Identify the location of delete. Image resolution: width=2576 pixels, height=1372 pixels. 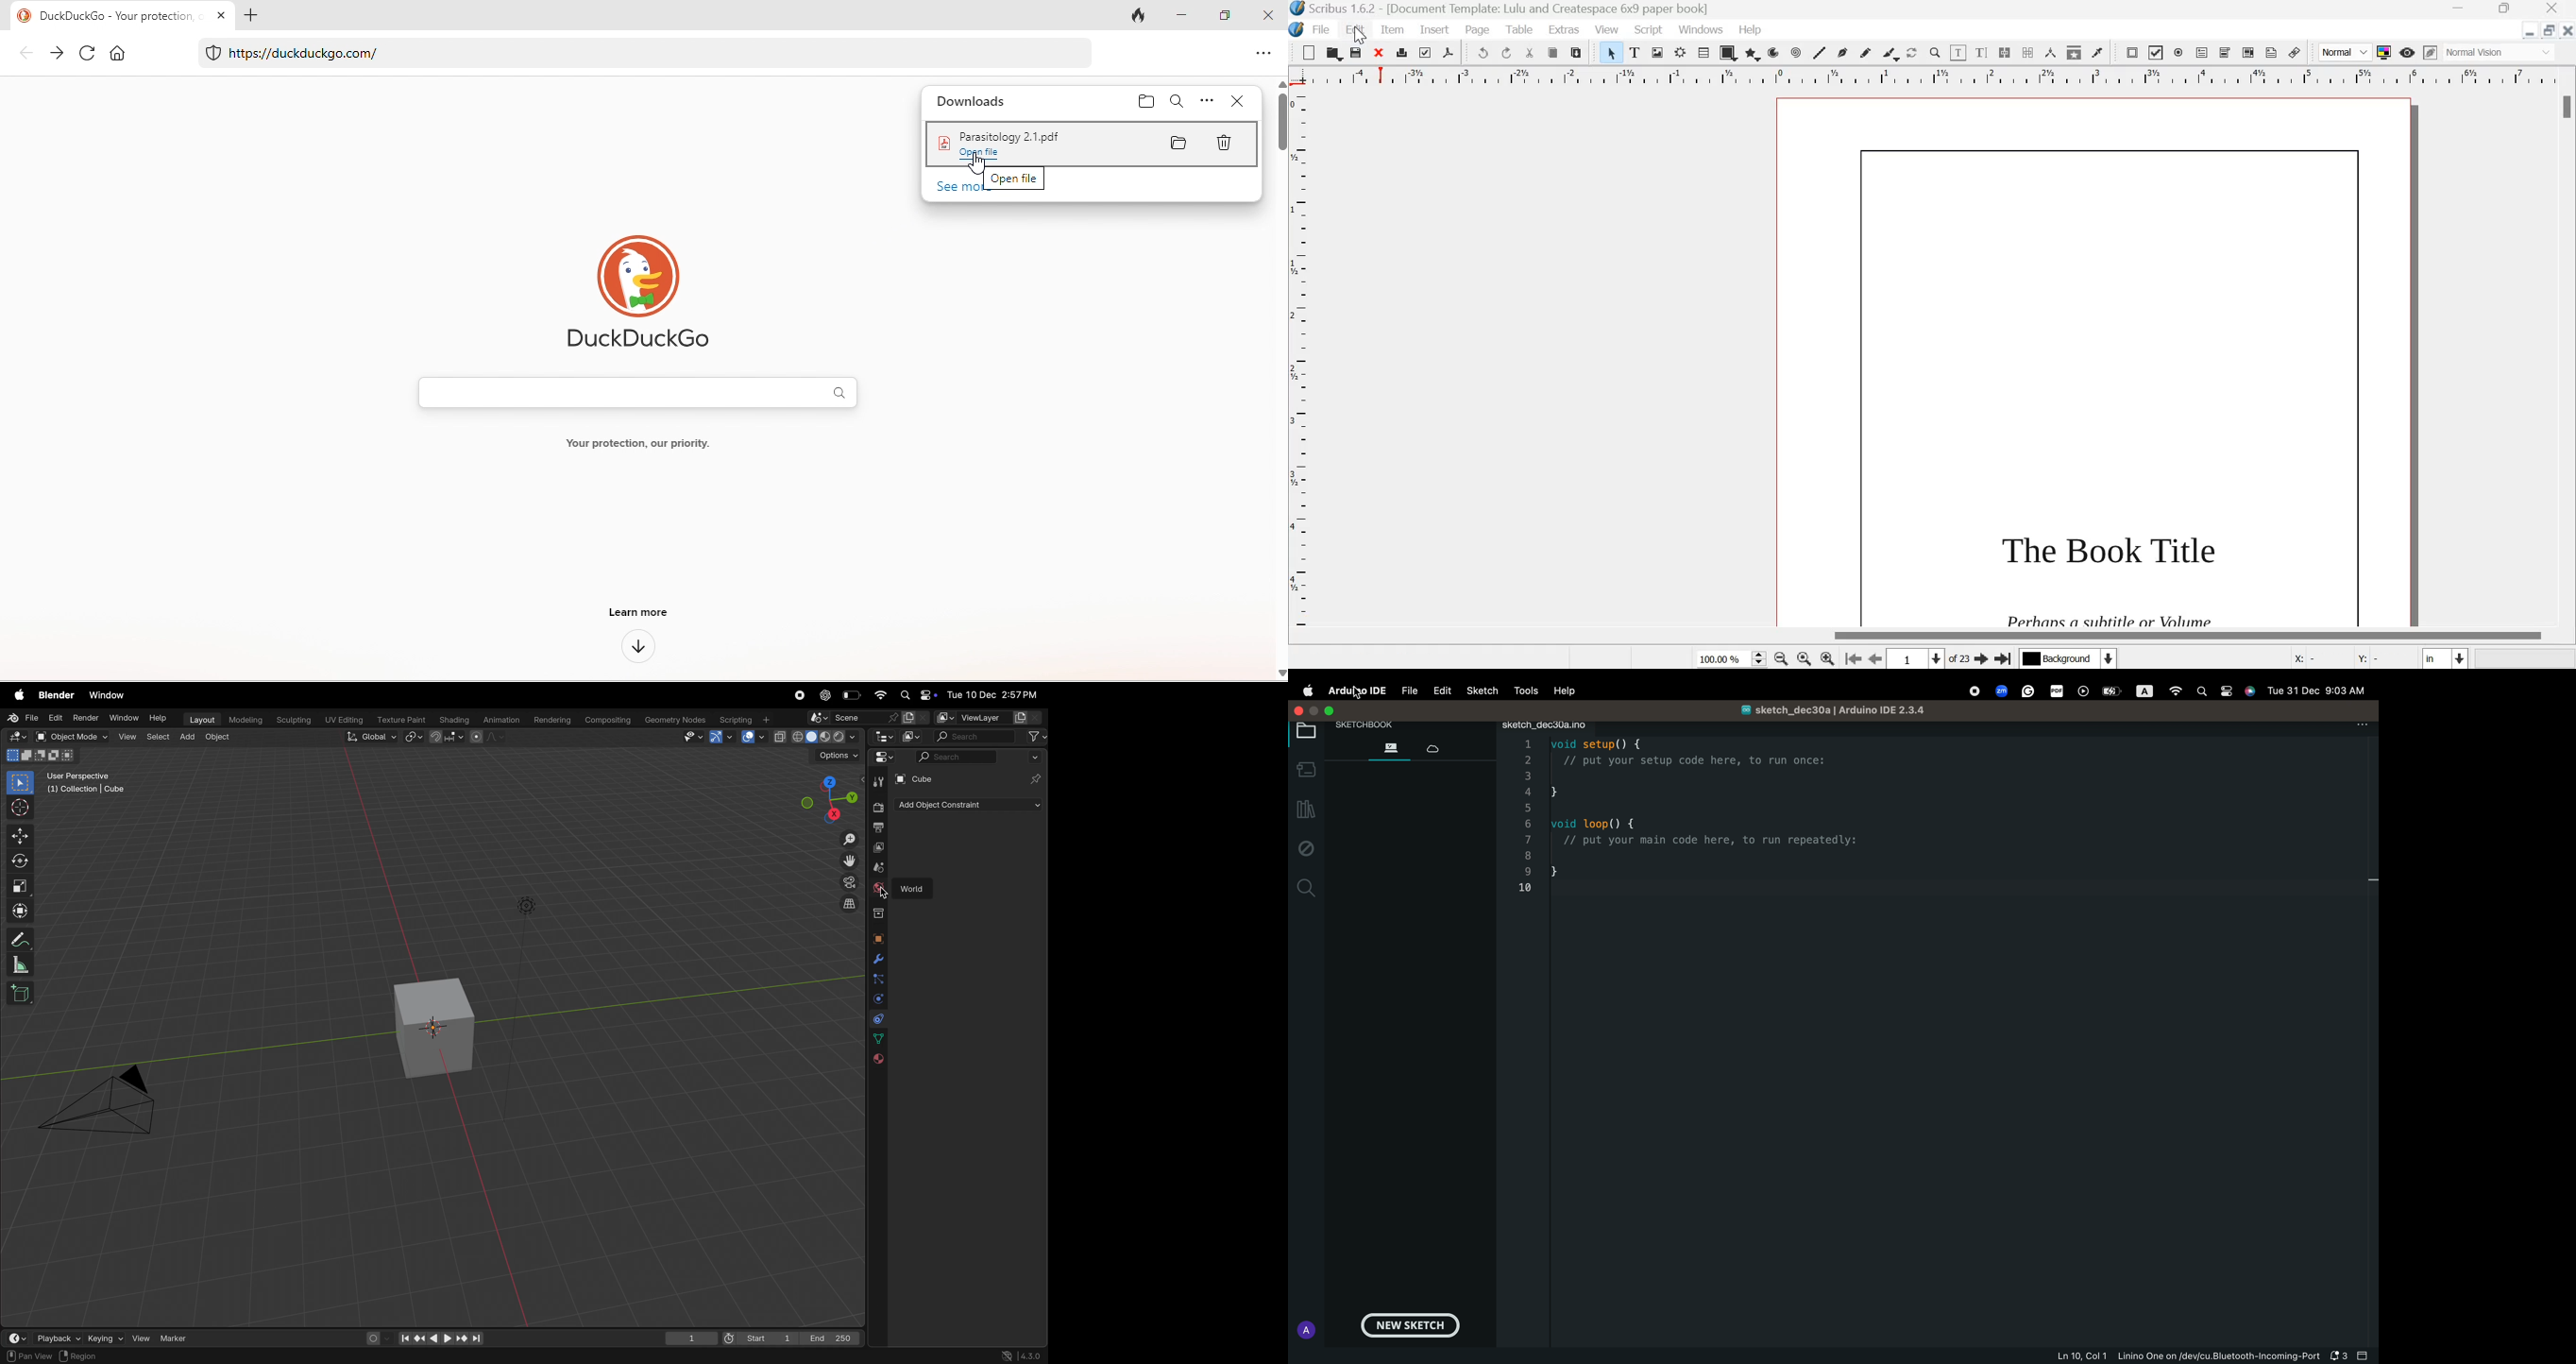
(1223, 144).